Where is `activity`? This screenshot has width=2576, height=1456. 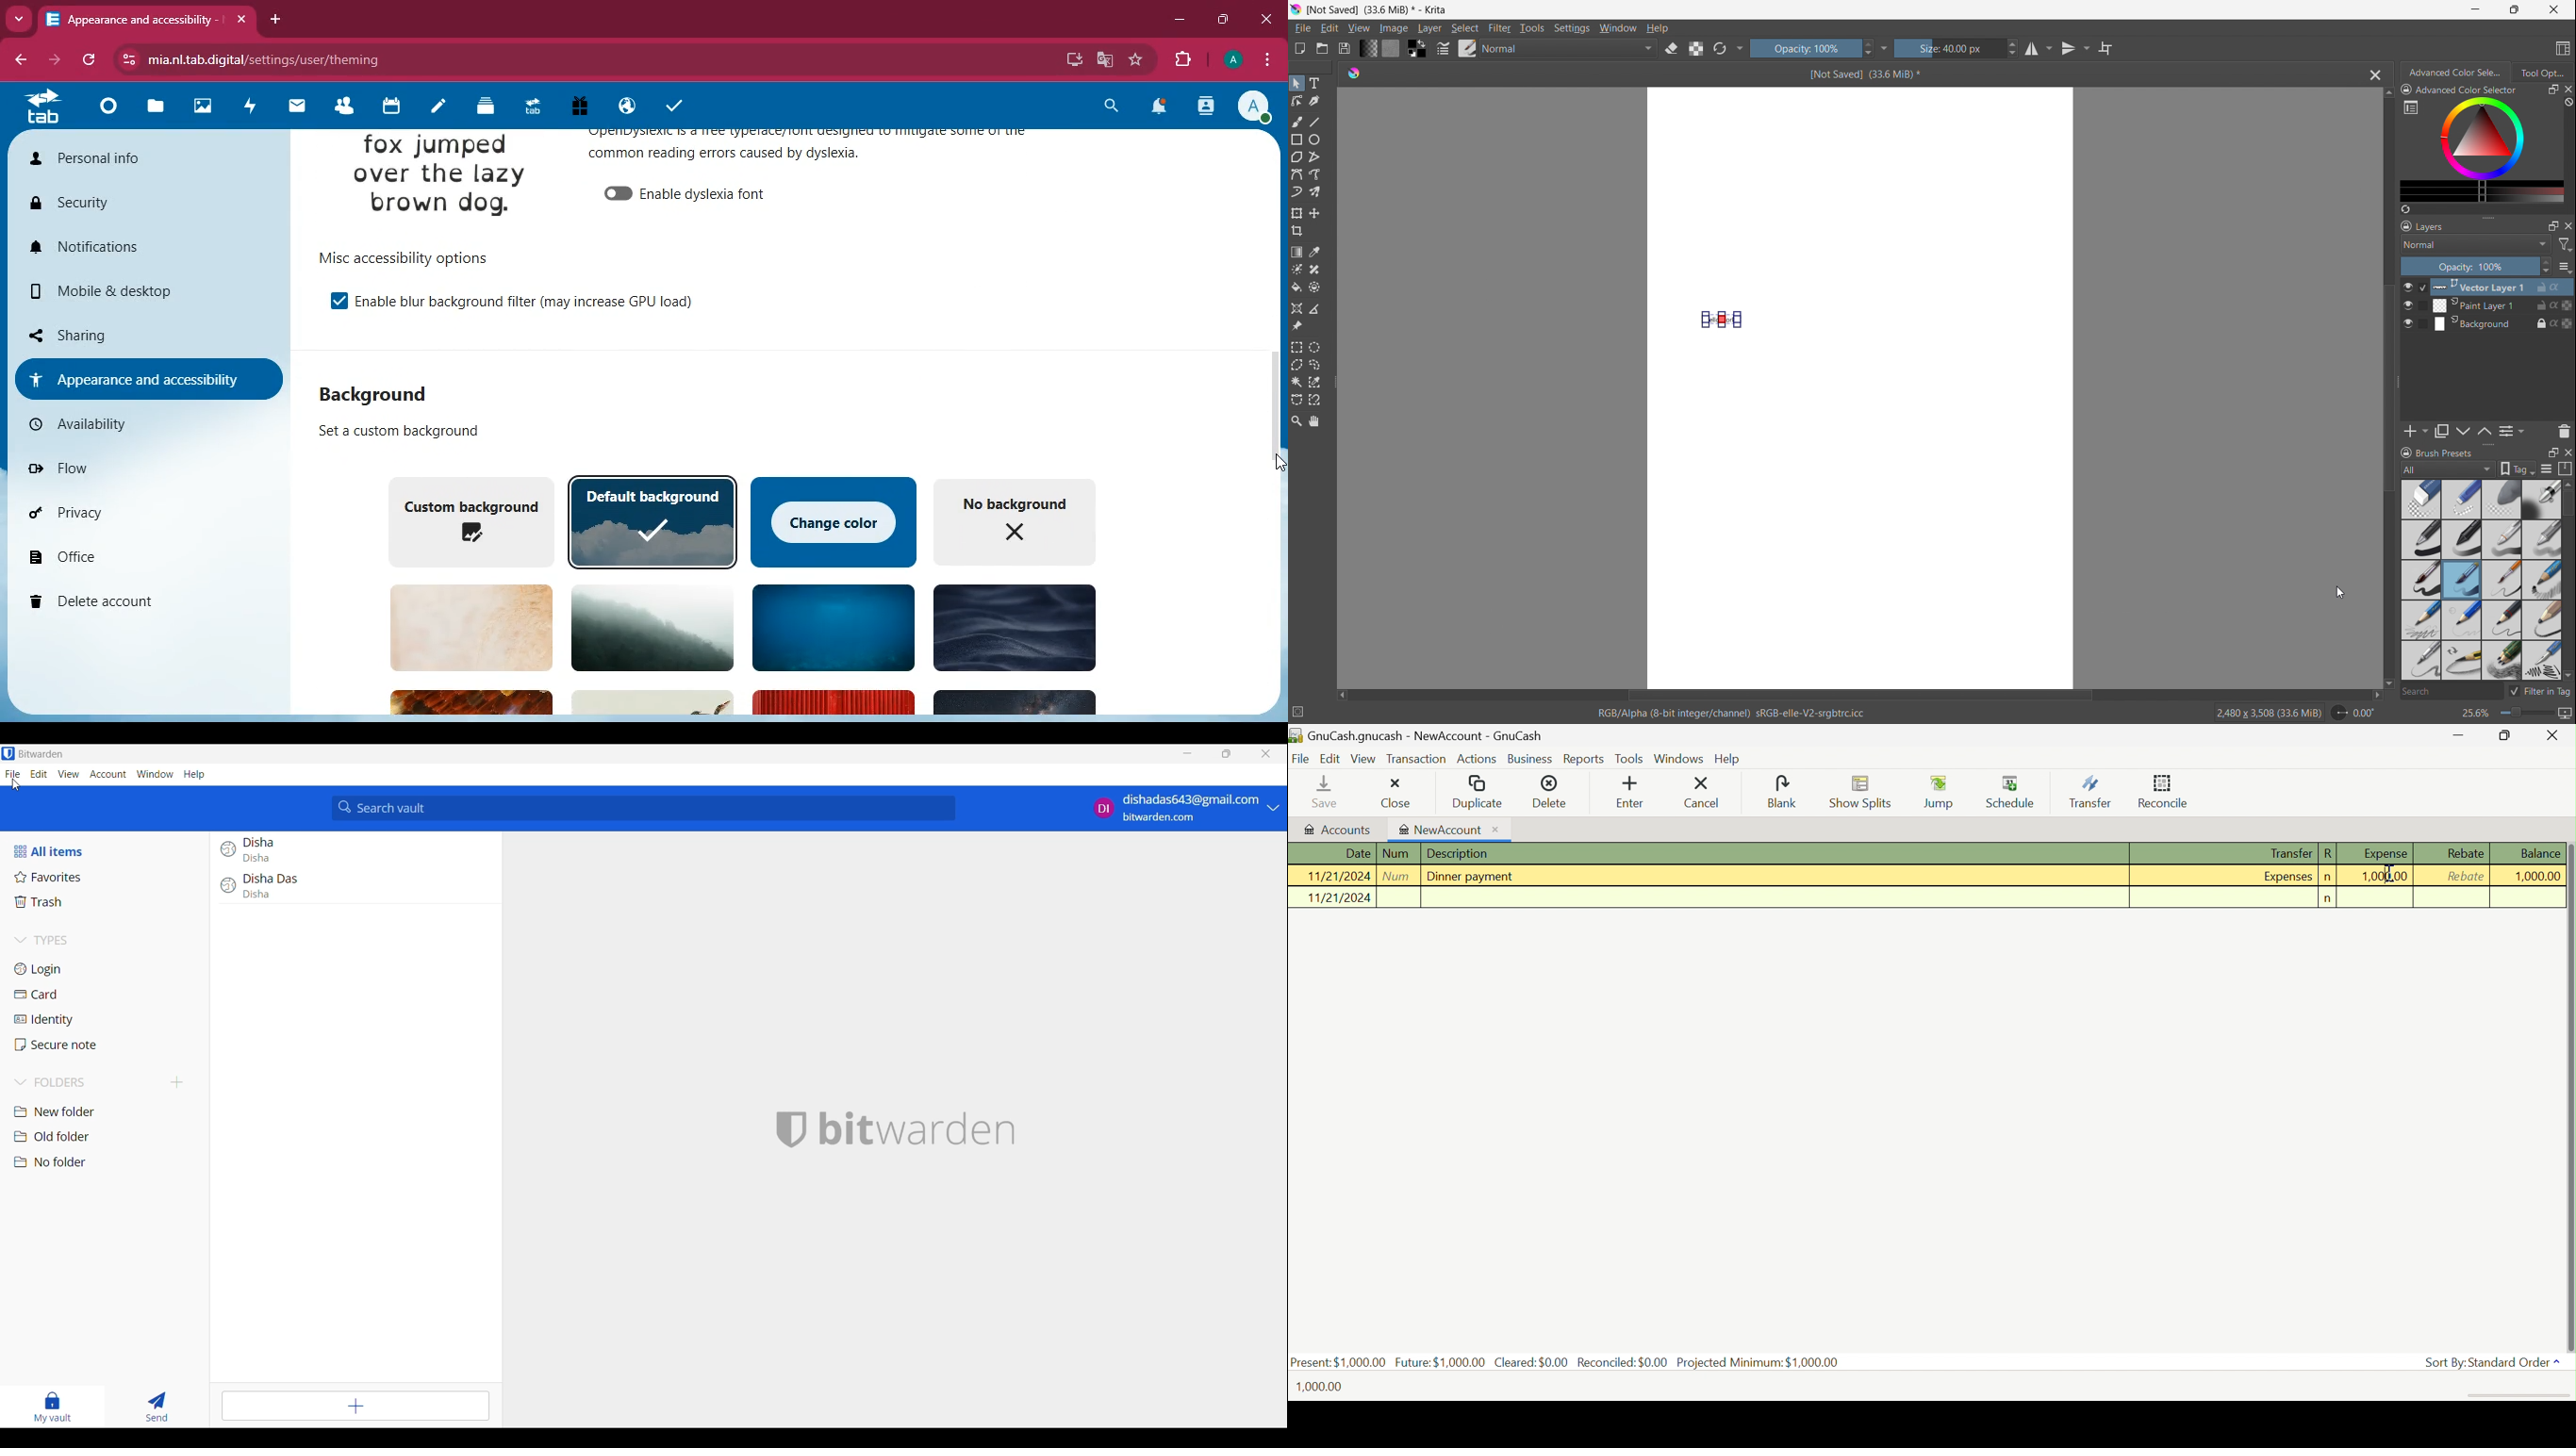
activity is located at coordinates (1207, 108).